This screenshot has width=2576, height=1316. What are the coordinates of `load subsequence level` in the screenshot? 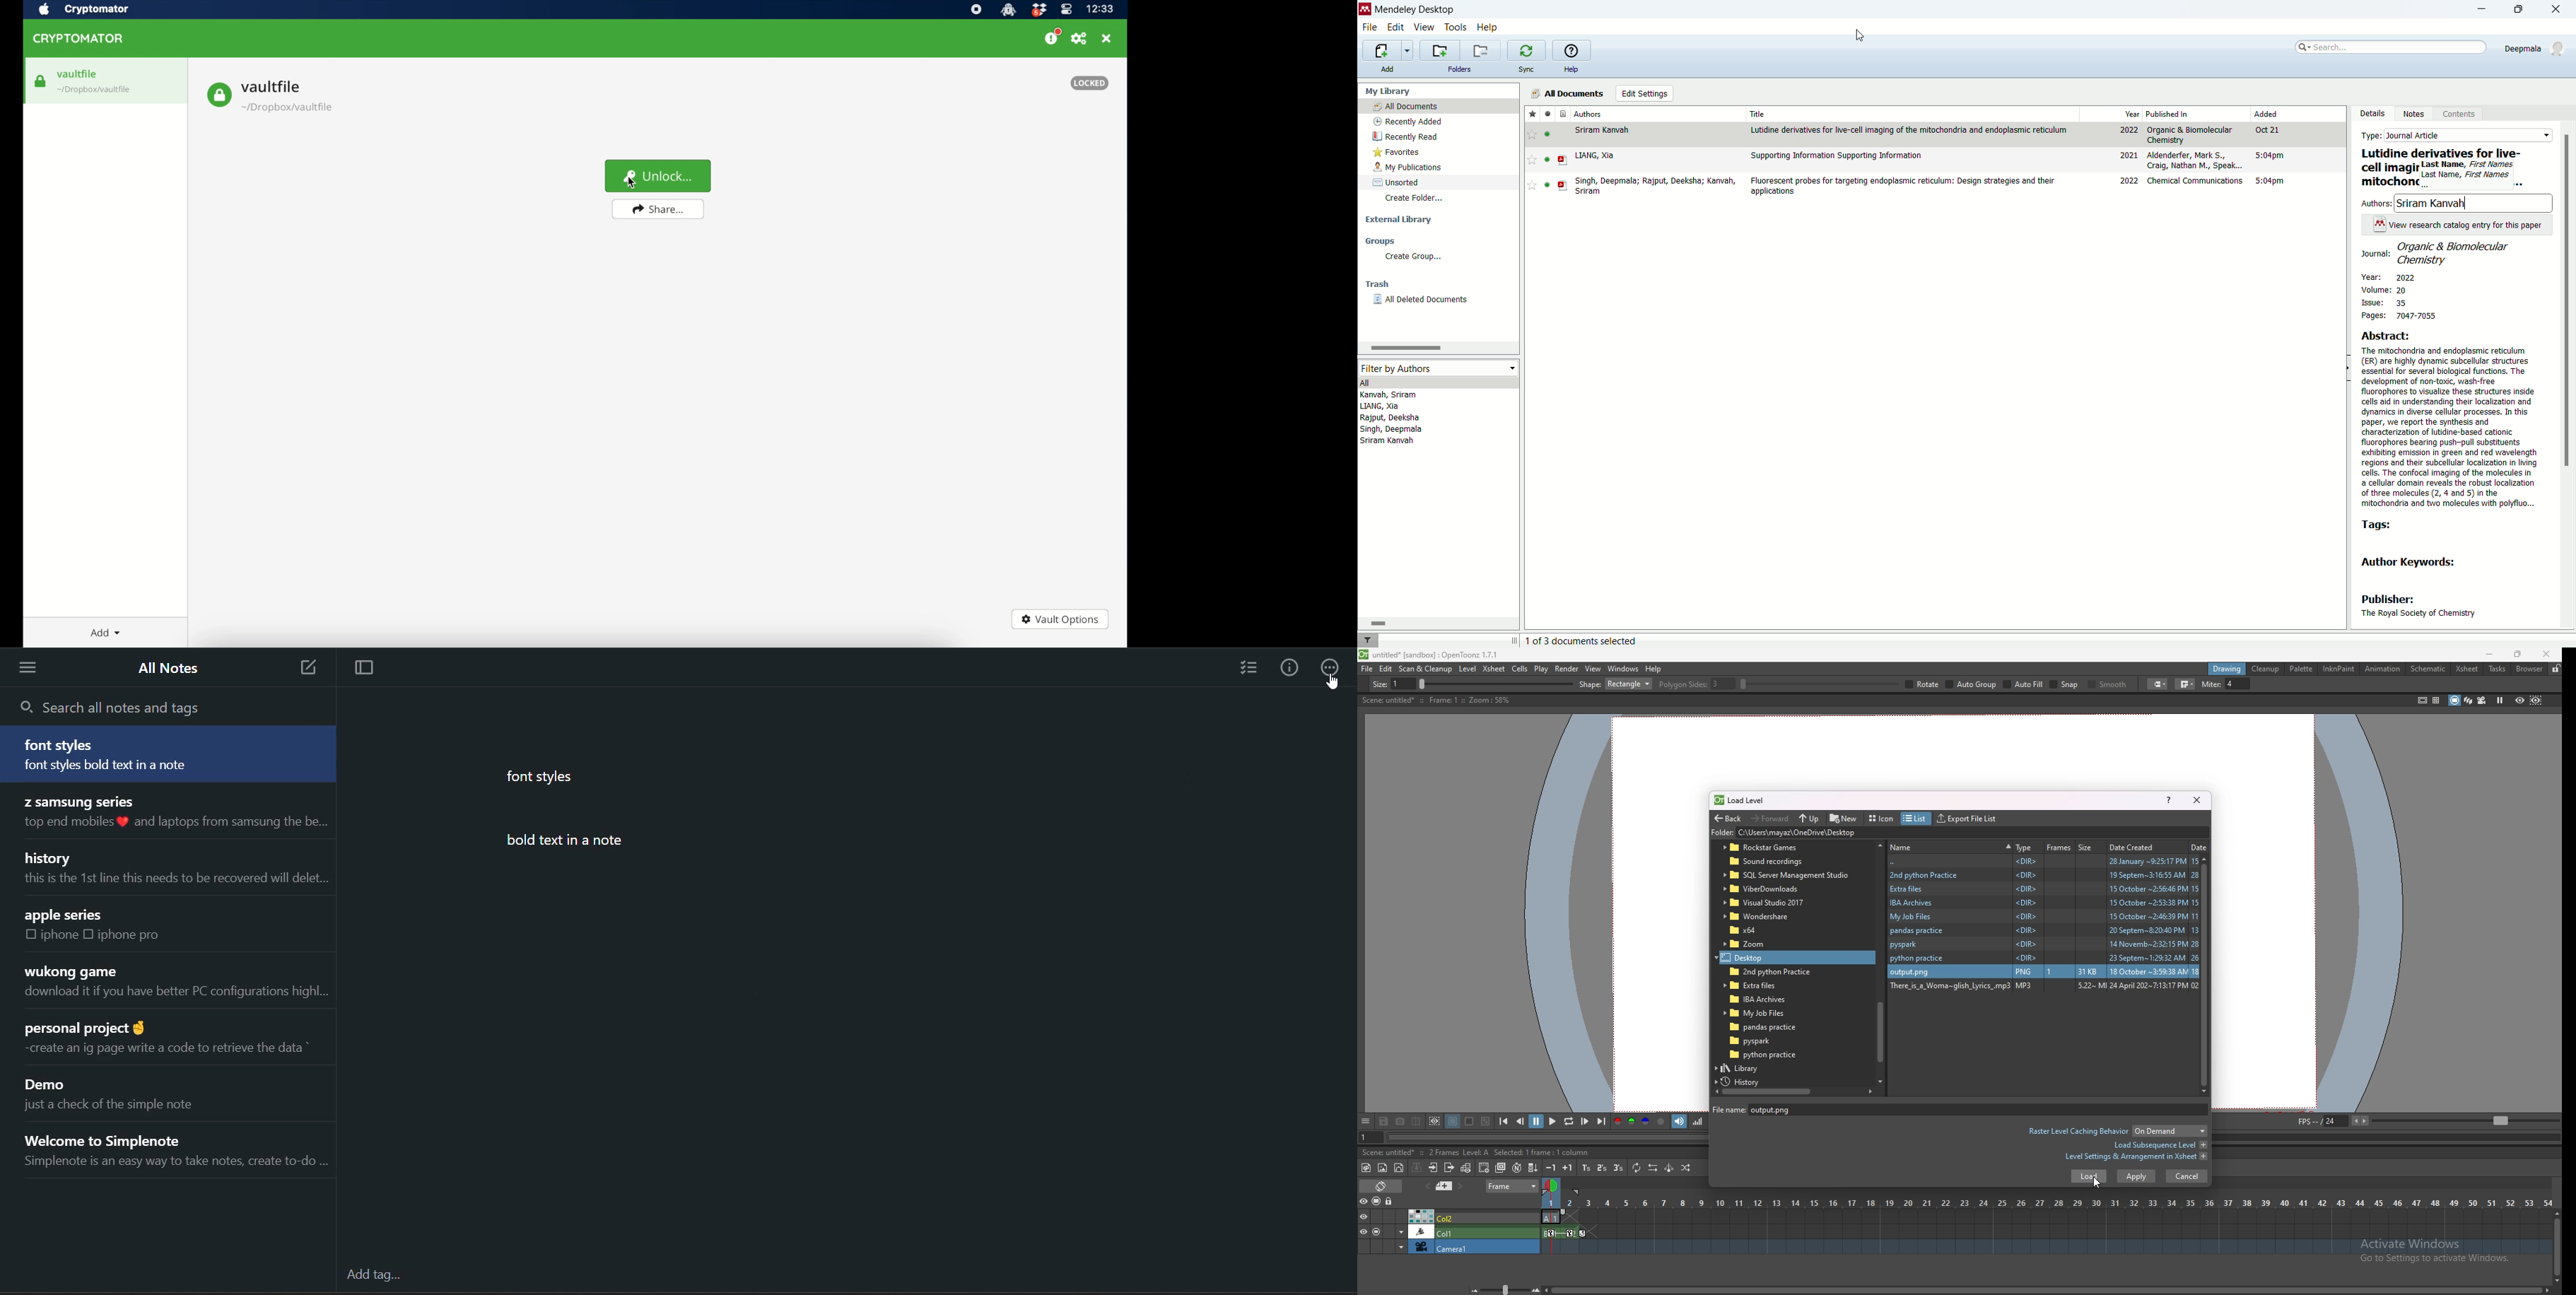 It's located at (2160, 1145).